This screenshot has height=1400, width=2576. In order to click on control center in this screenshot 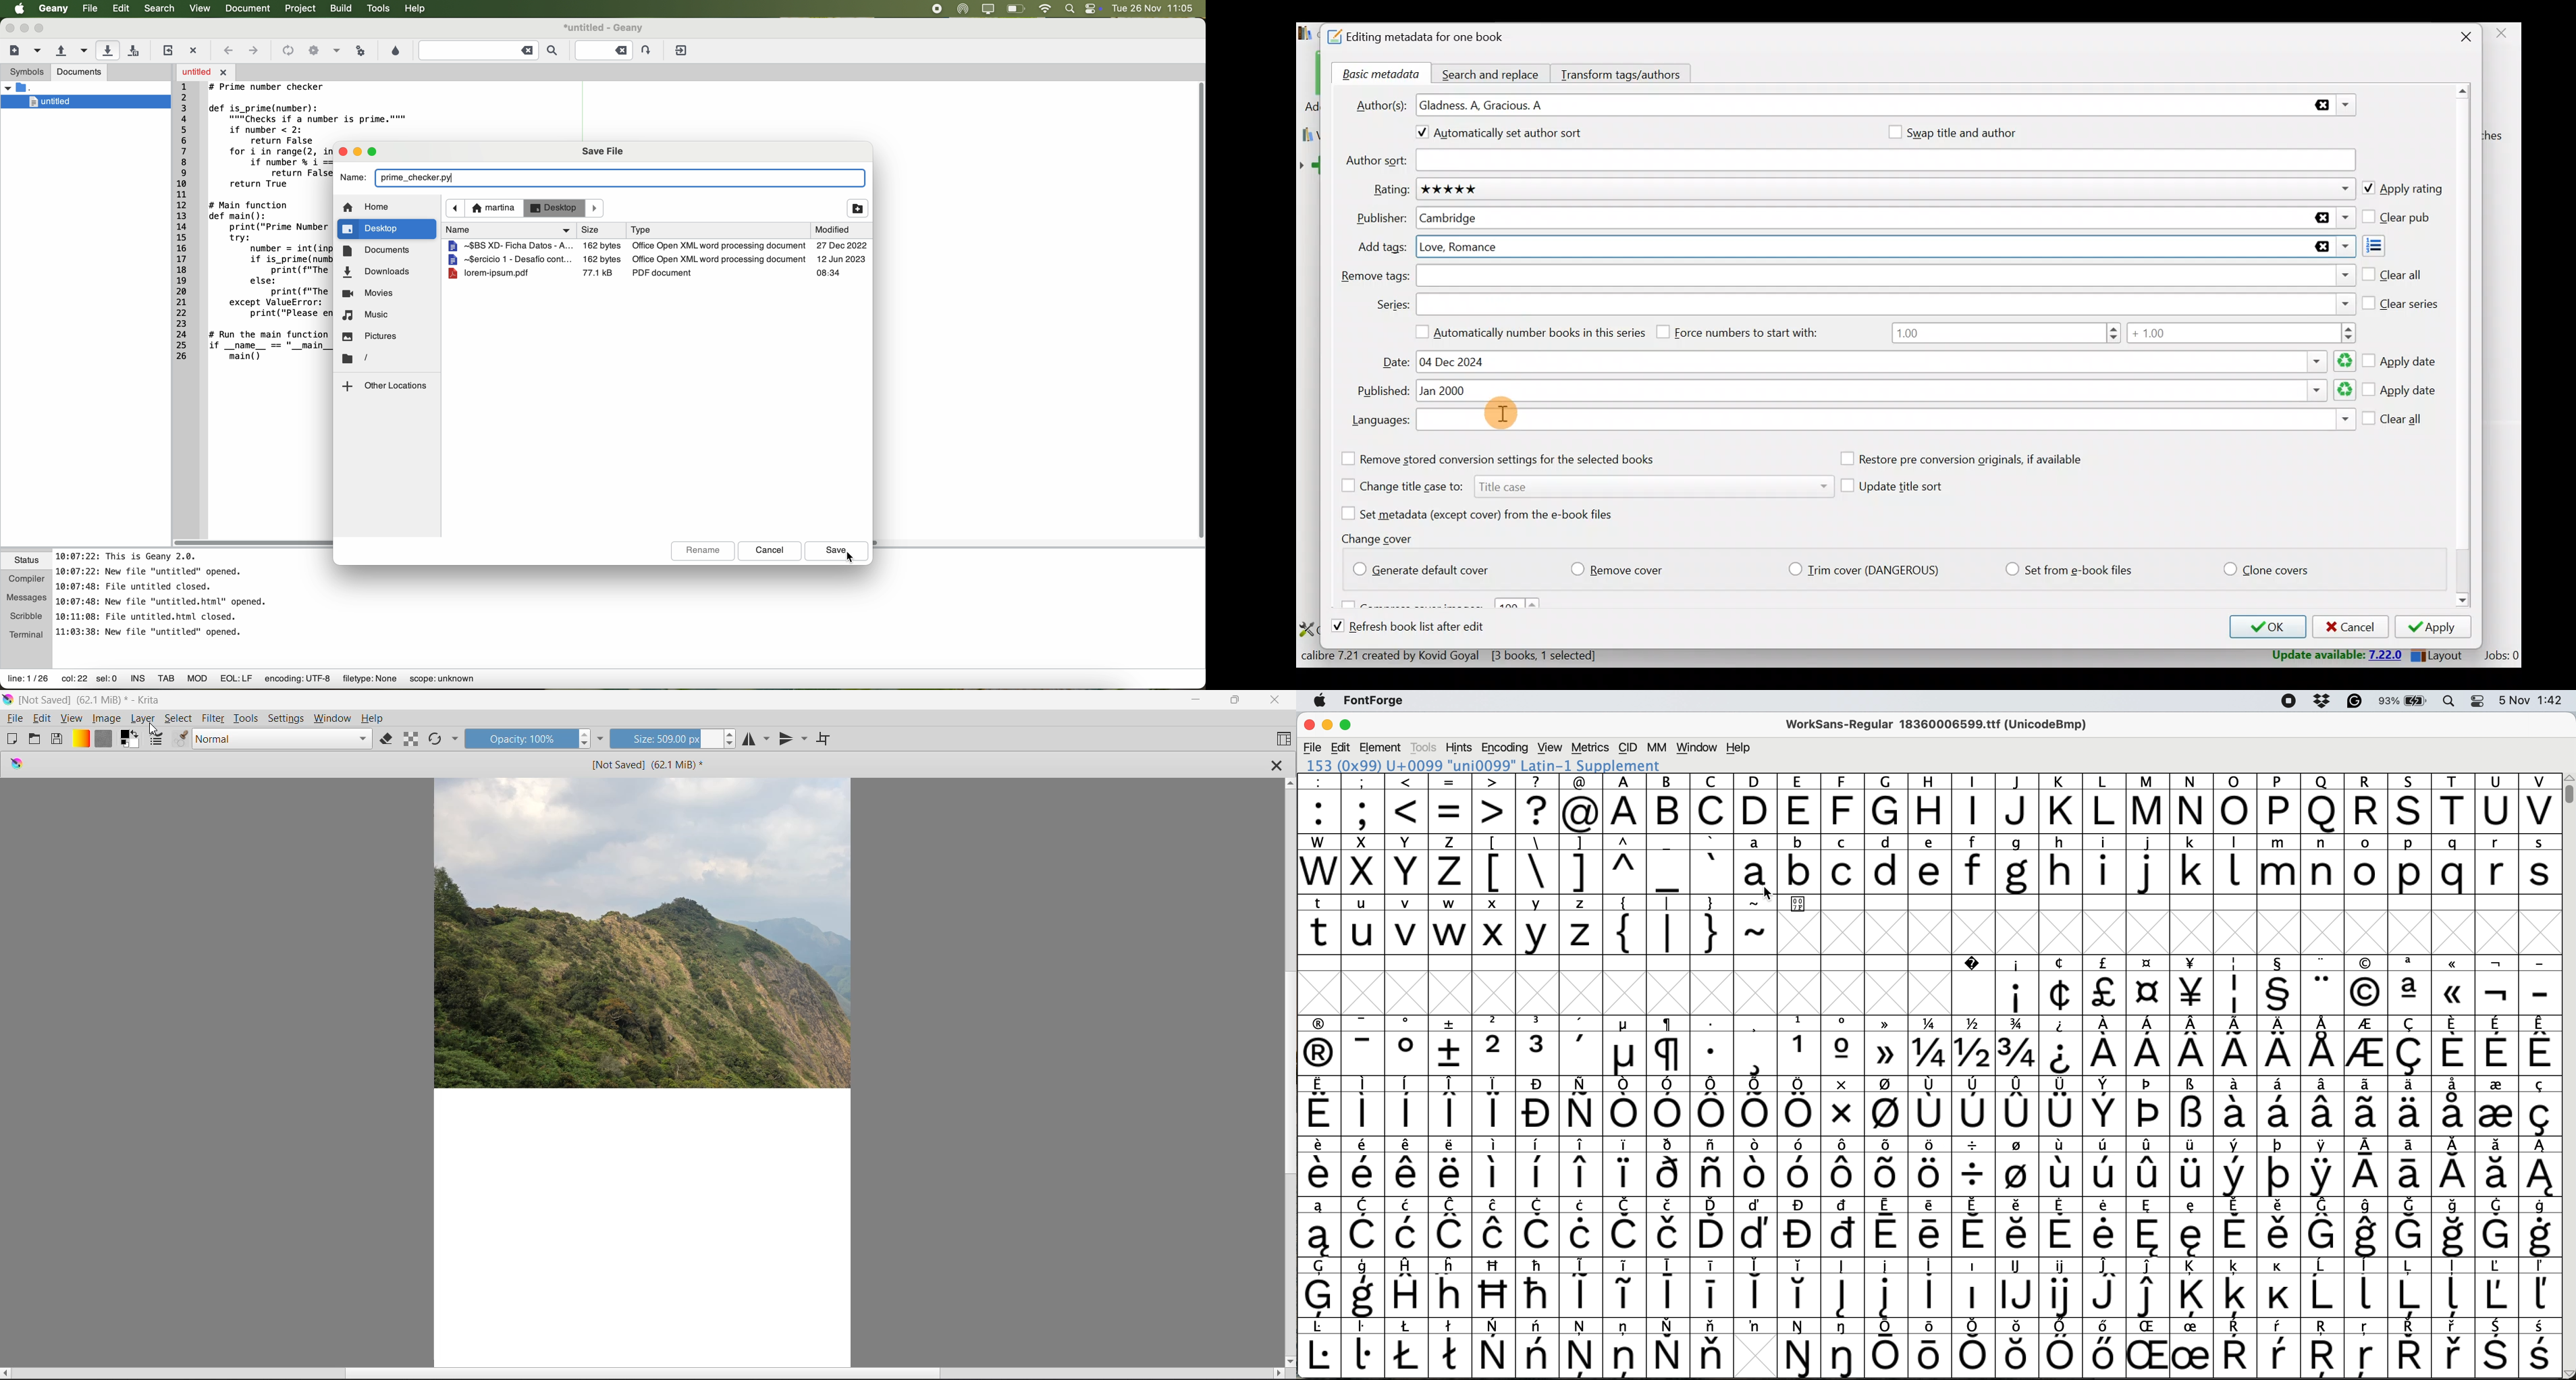, I will do `click(2477, 702)`.